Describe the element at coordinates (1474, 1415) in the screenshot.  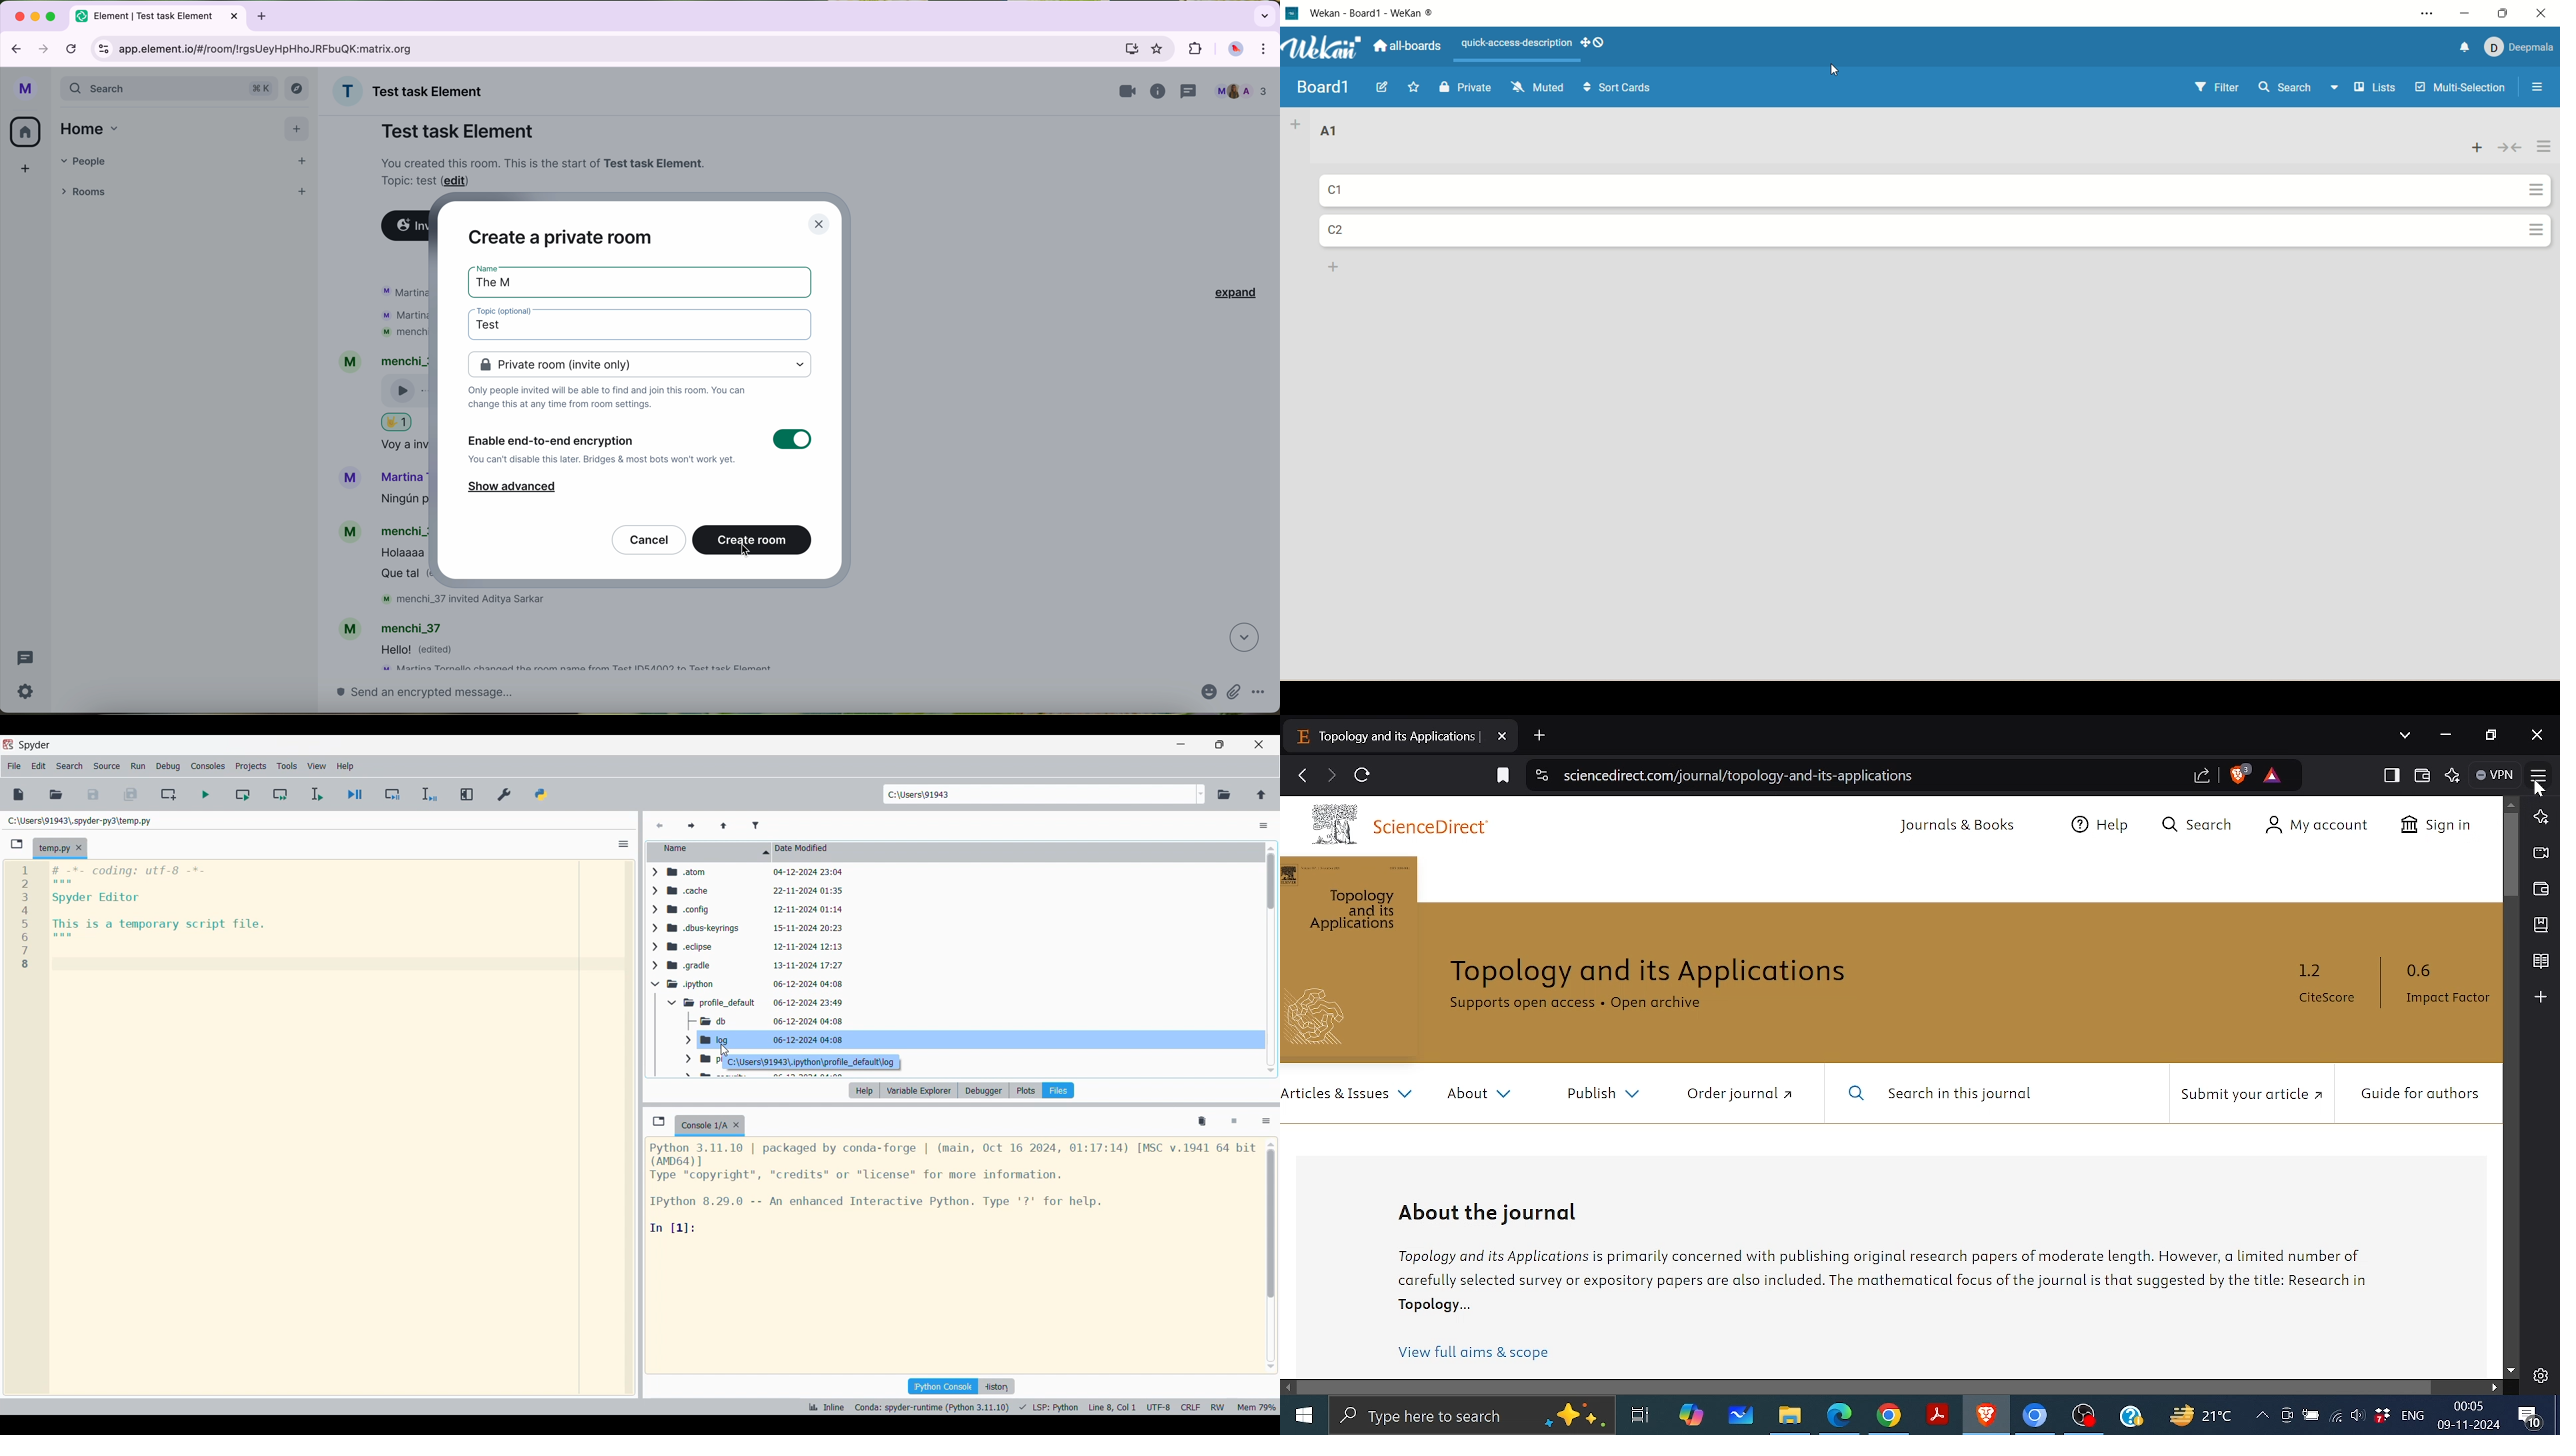
I see `Type here to search` at that location.